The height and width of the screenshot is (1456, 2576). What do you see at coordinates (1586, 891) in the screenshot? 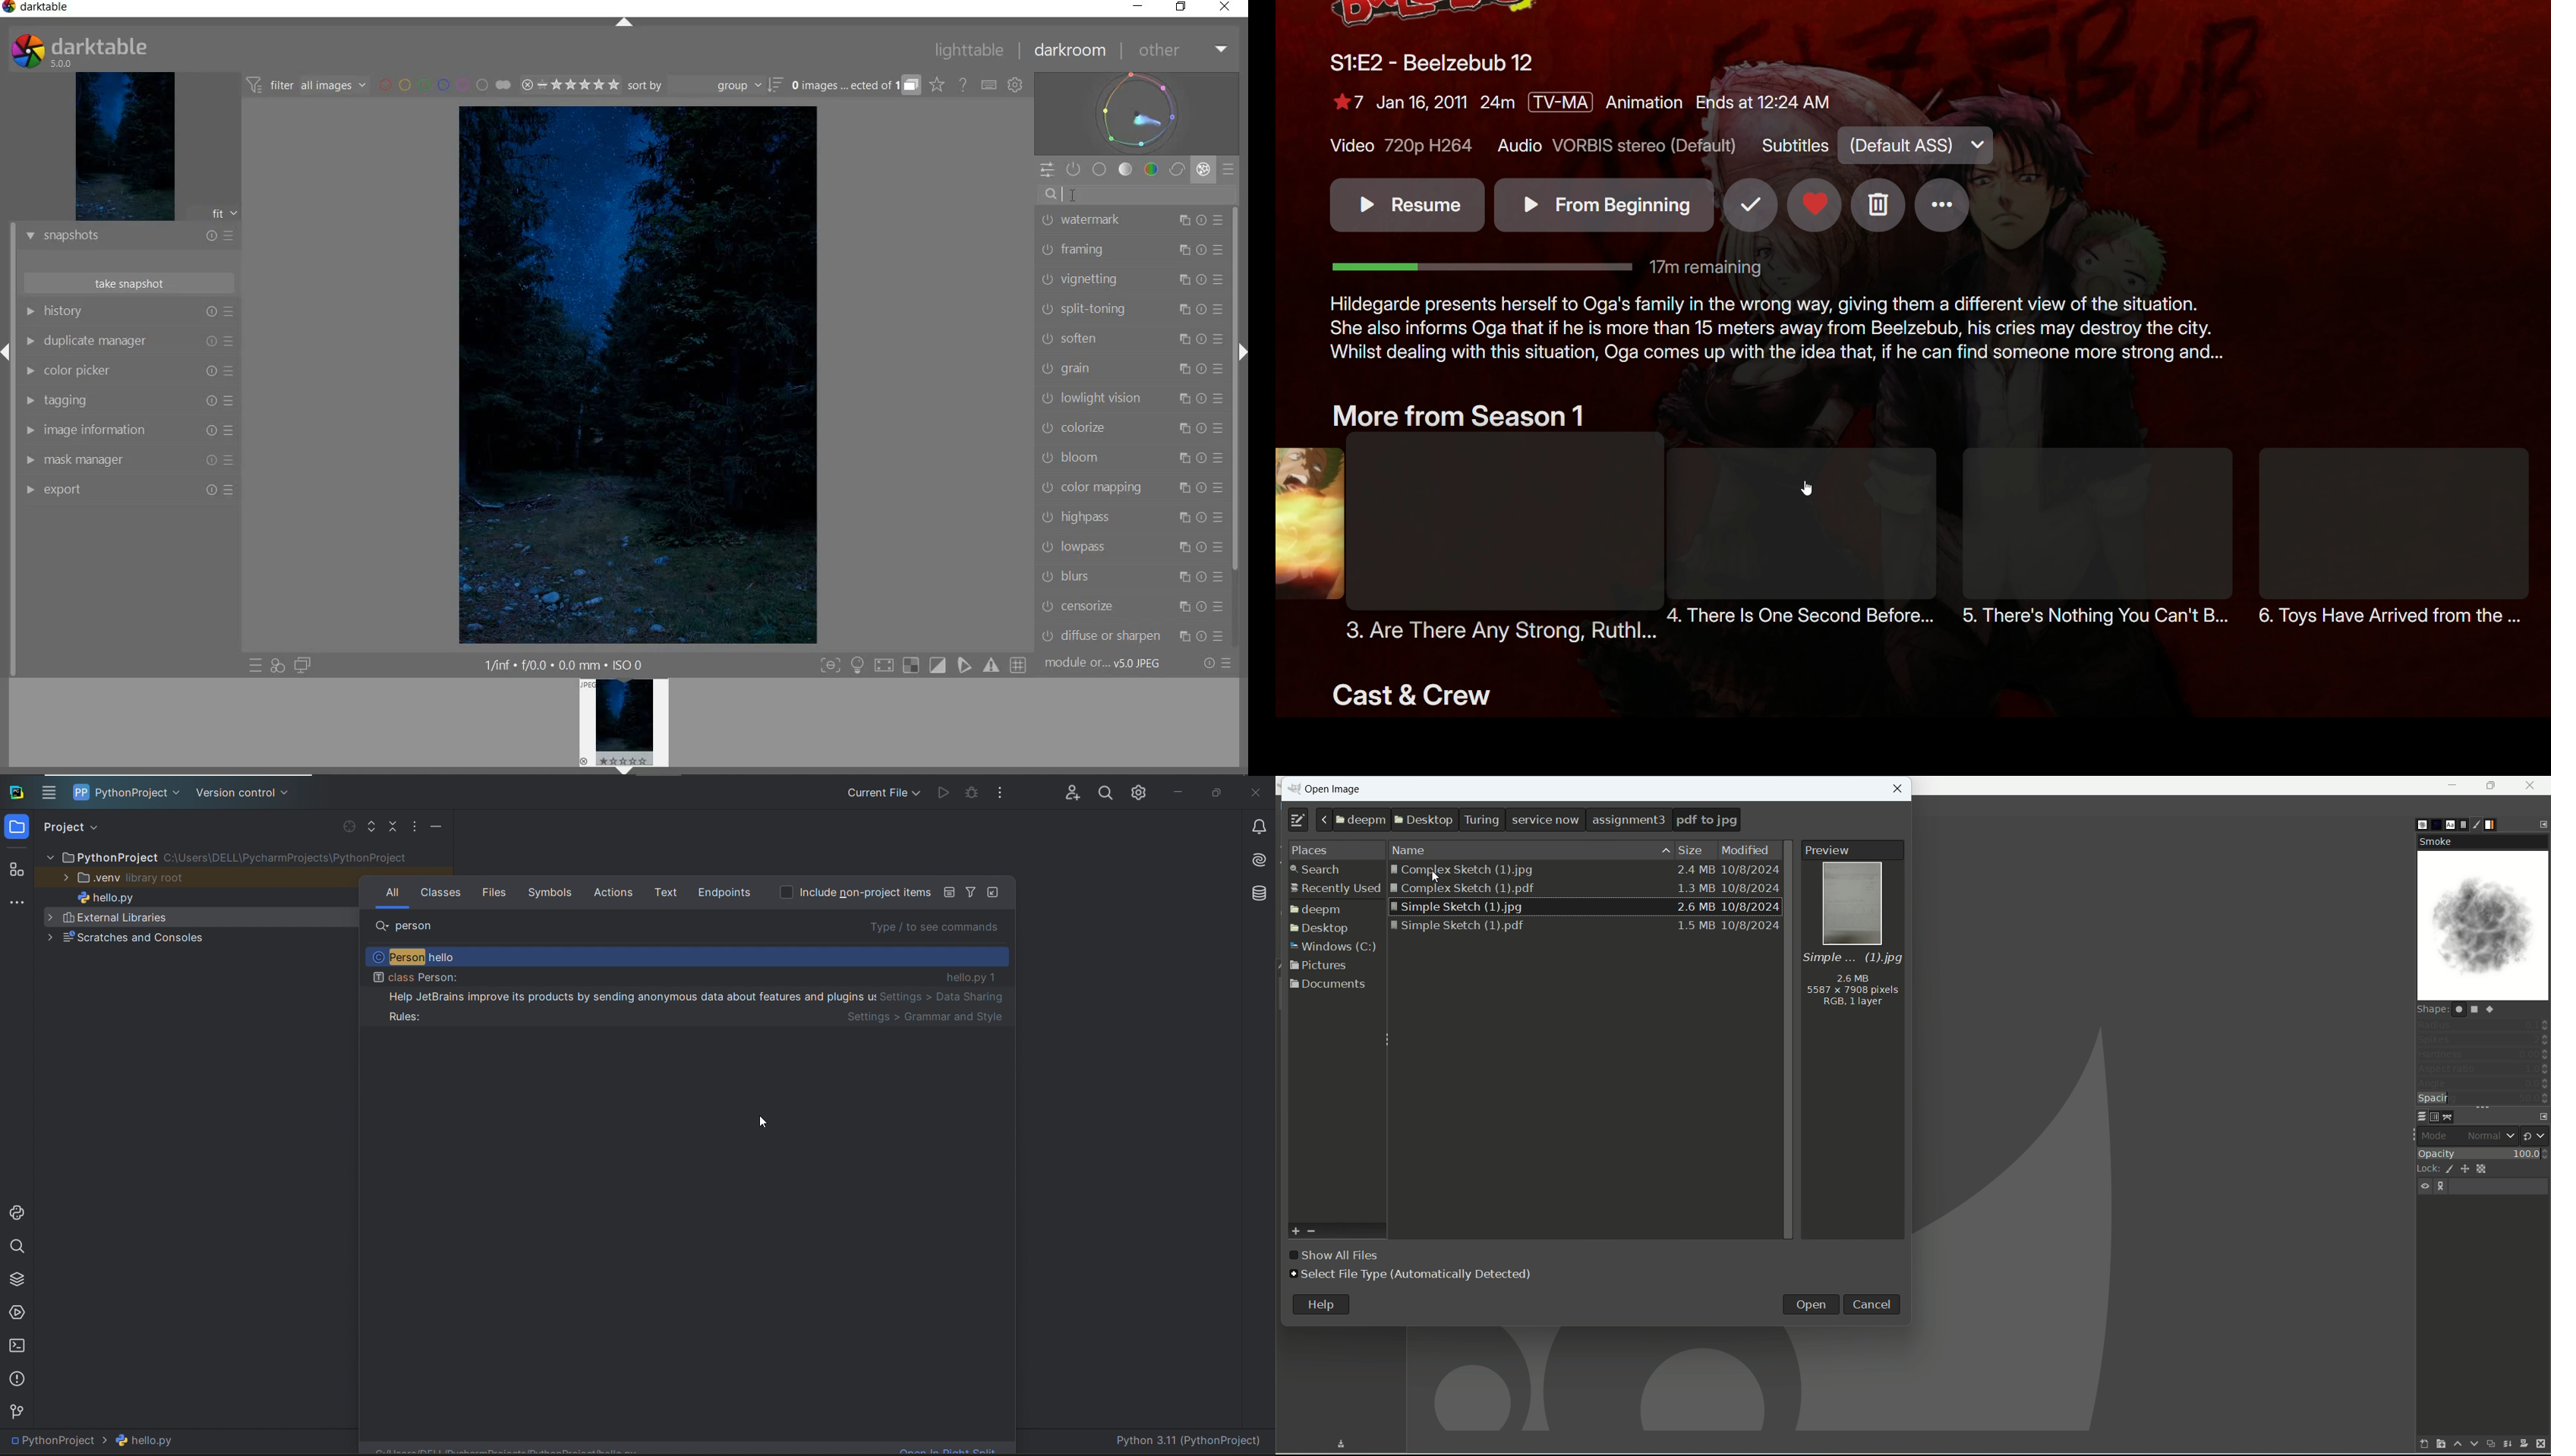
I see `| Complex Sketch` at bounding box center [1586, 891].